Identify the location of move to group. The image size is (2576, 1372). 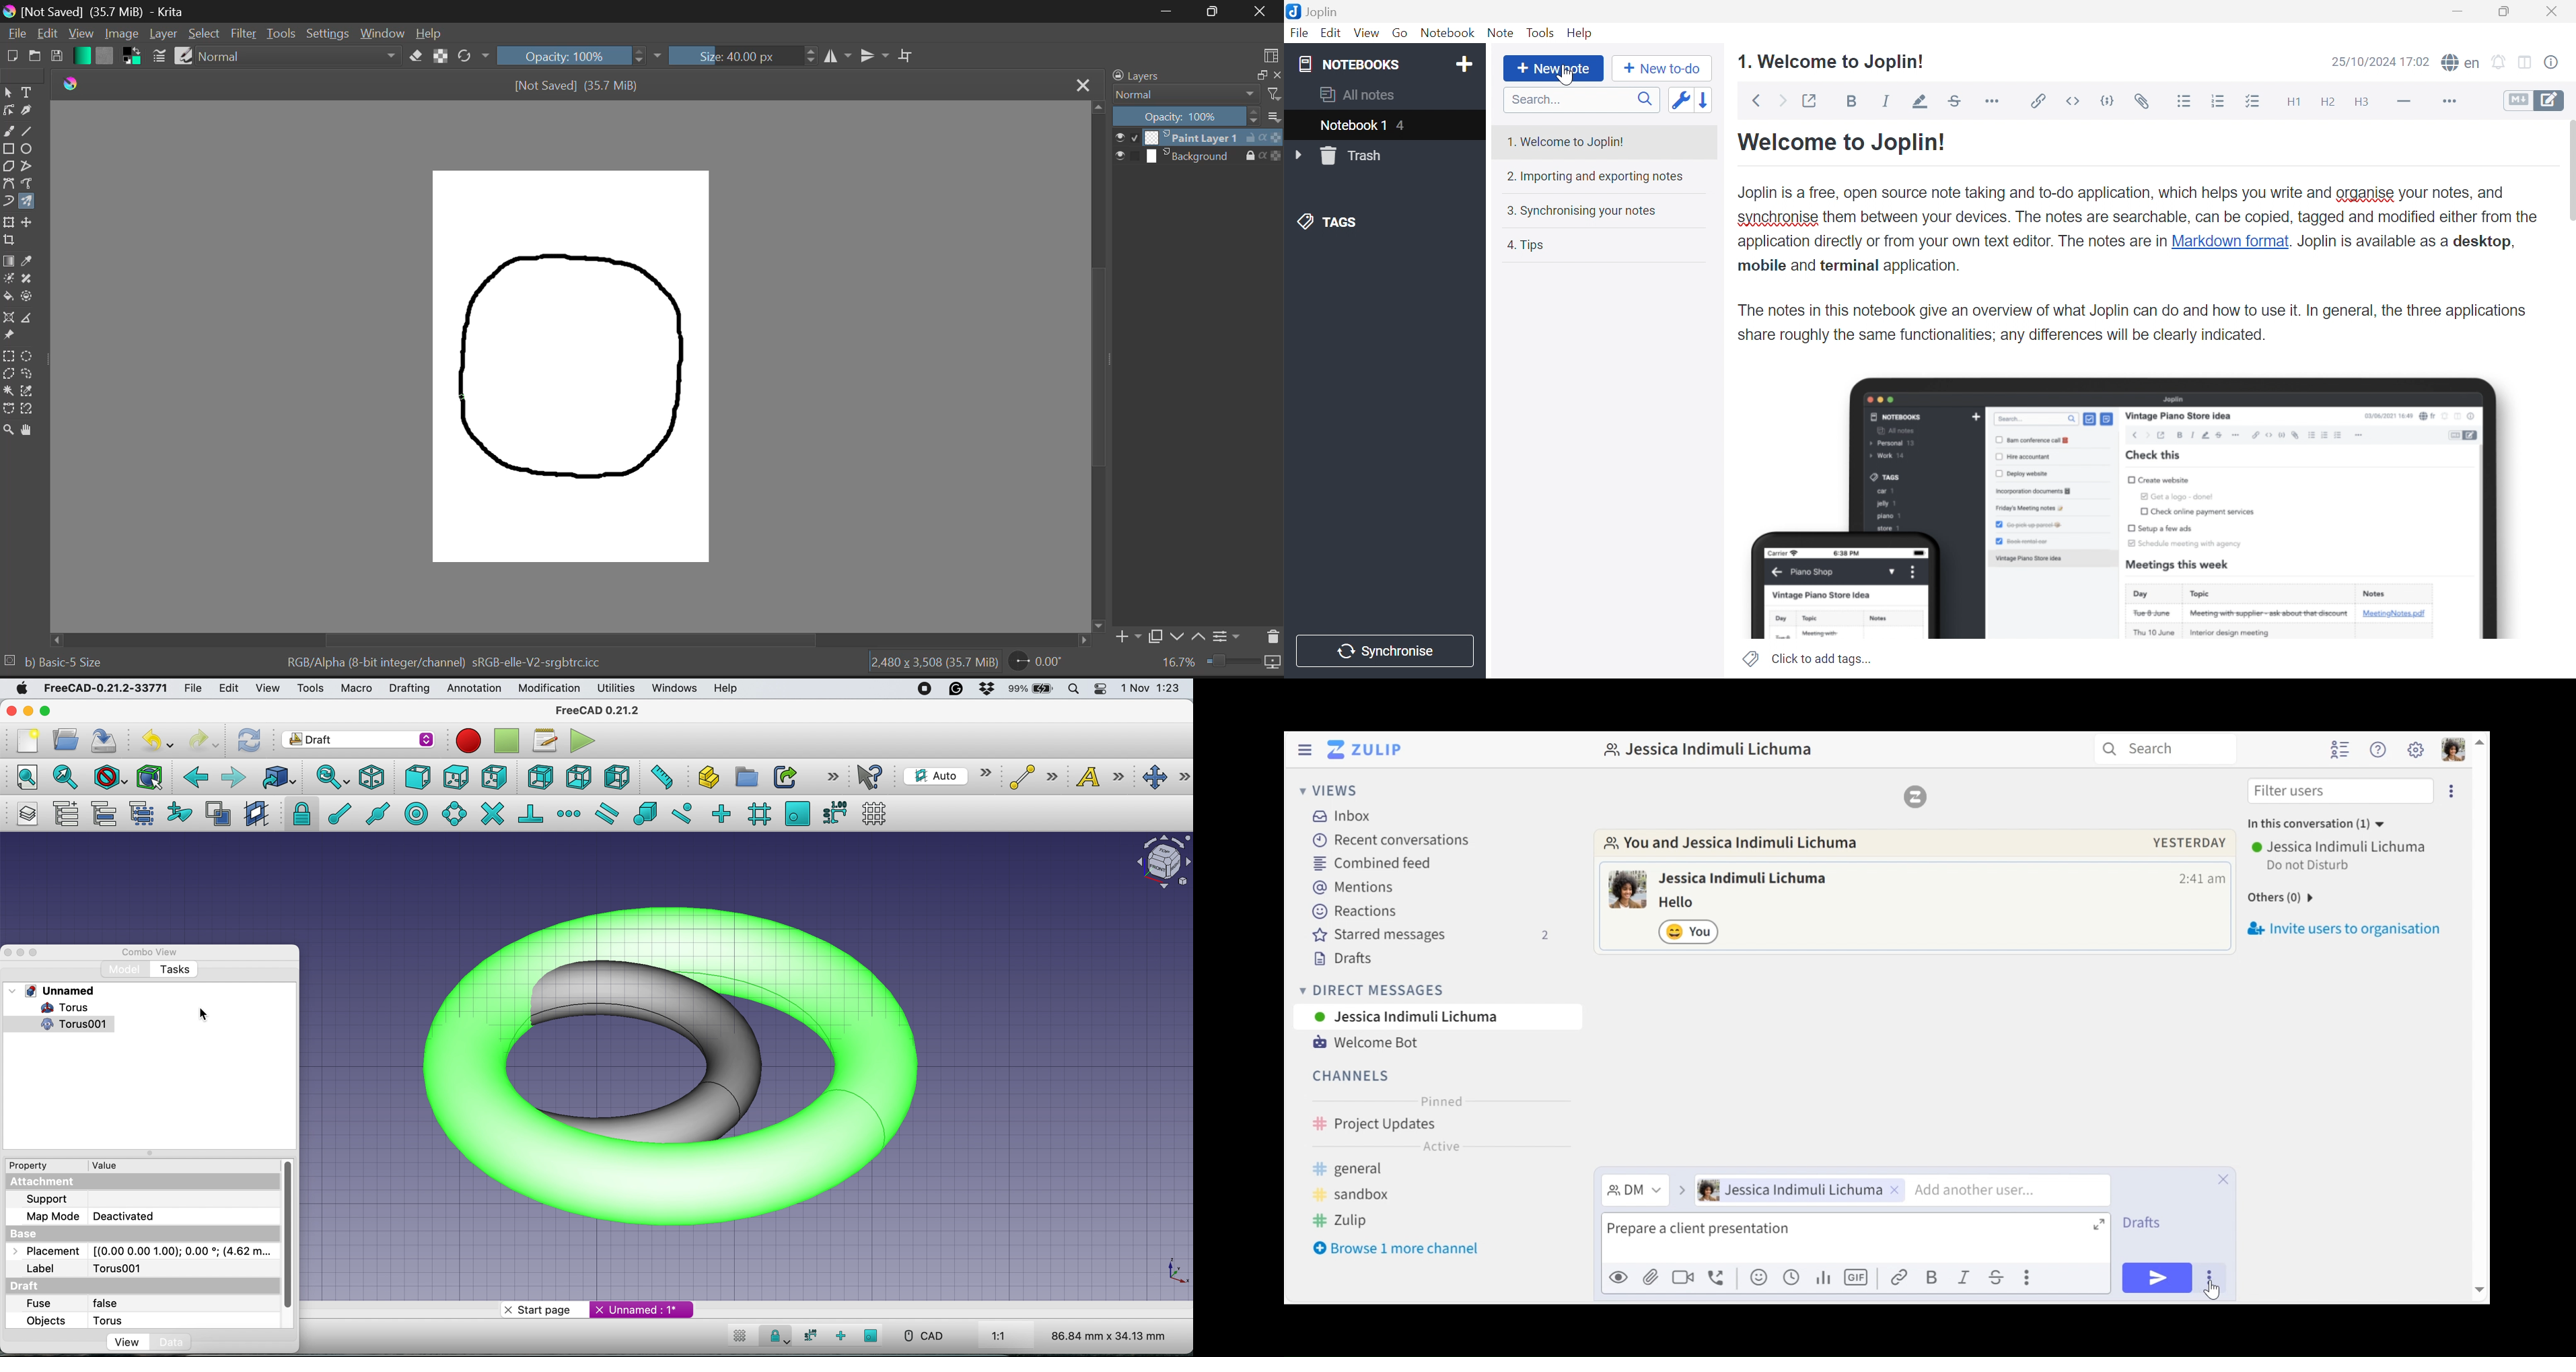
(108, 814).